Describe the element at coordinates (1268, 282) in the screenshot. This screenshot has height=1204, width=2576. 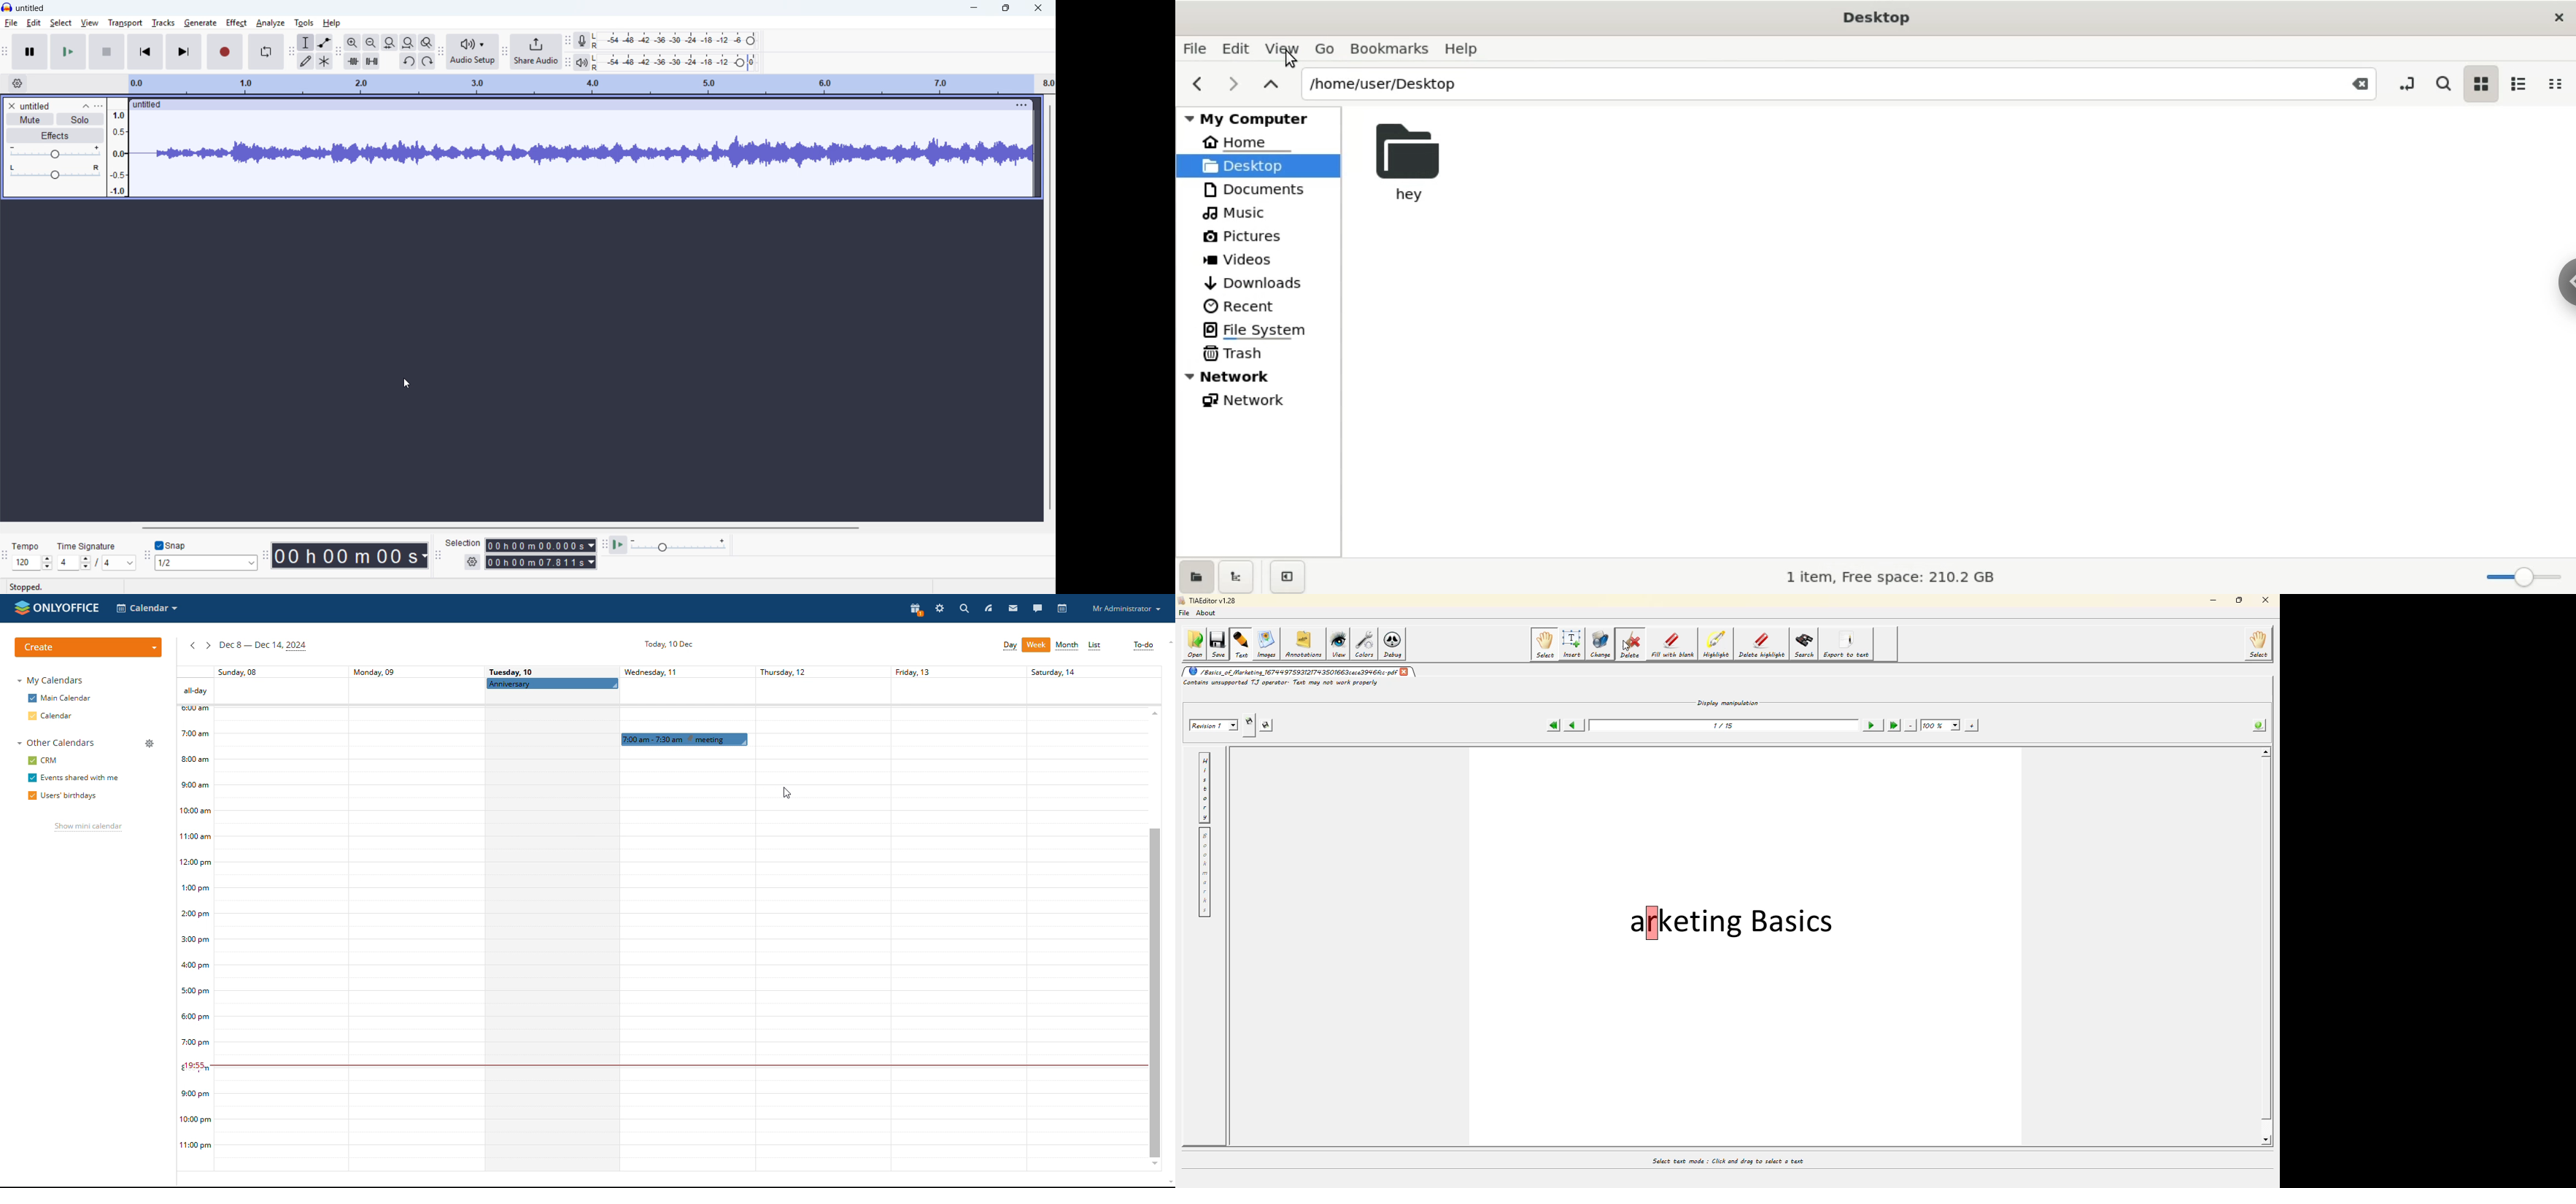
I see `Downloads` at that location.